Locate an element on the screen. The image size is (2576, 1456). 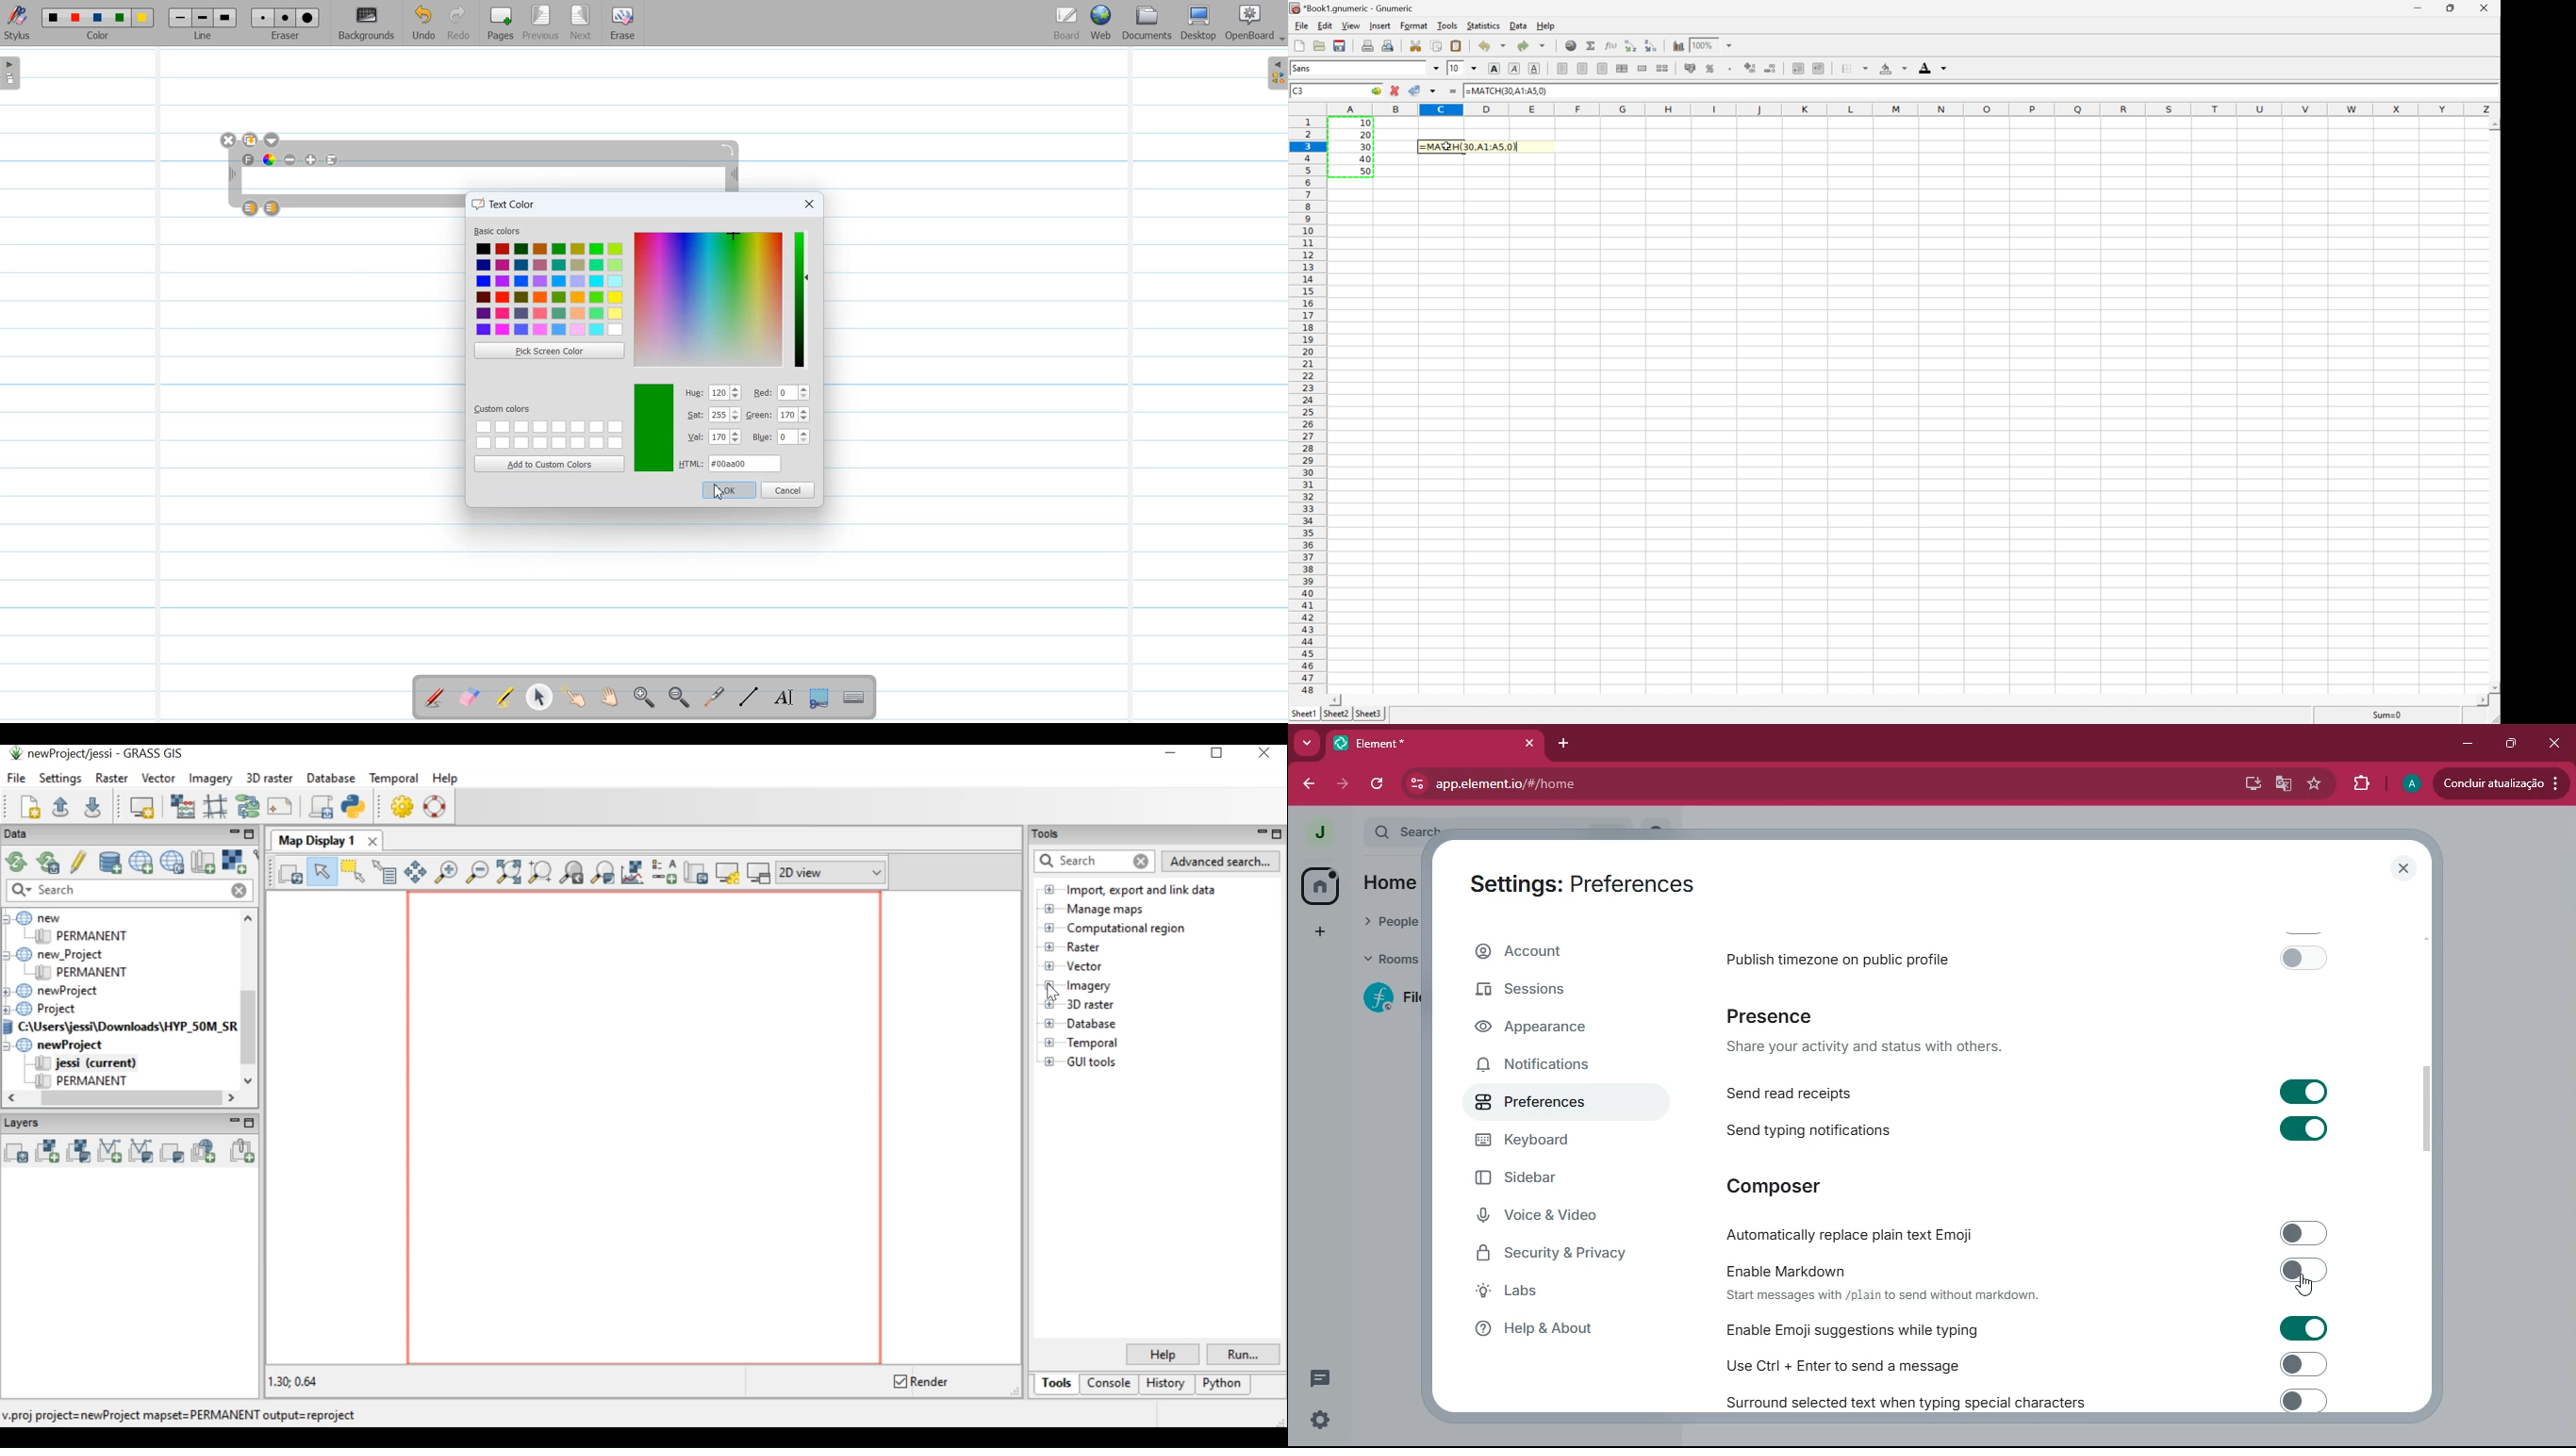
Format is located at coordinates (1413, 25).